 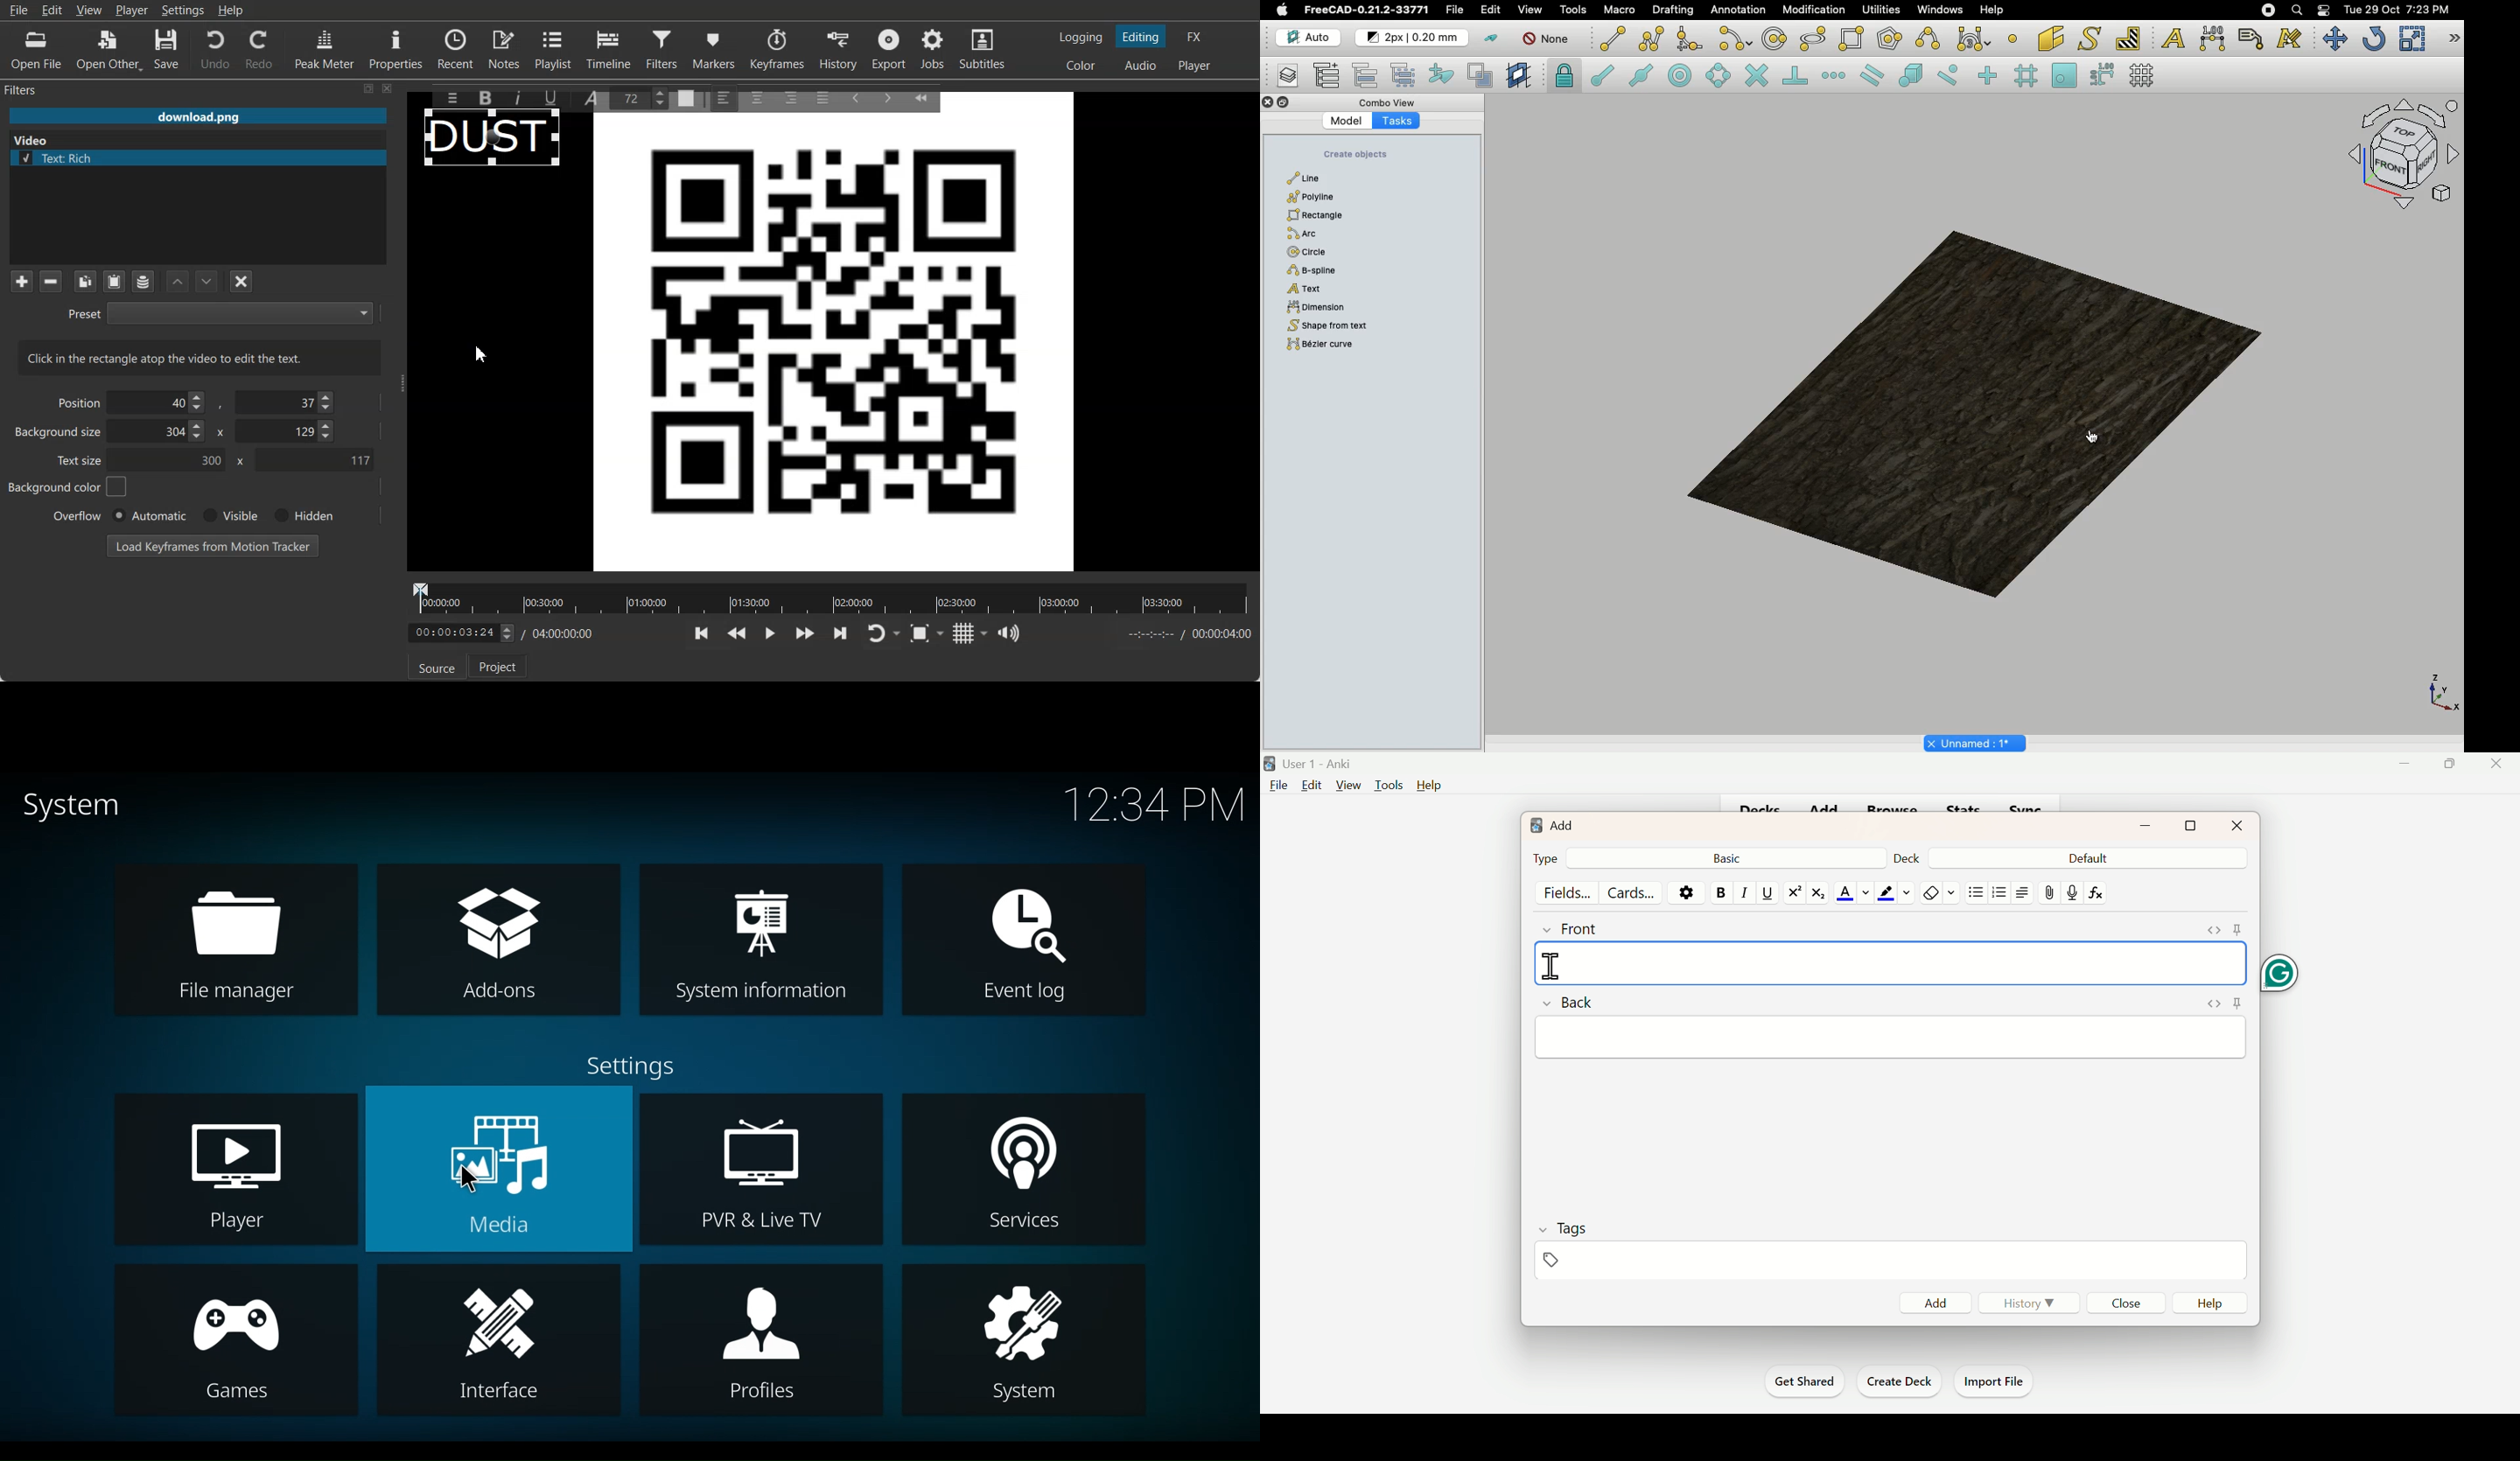 I want to click on Cursor, so click(x=467, y=1180).